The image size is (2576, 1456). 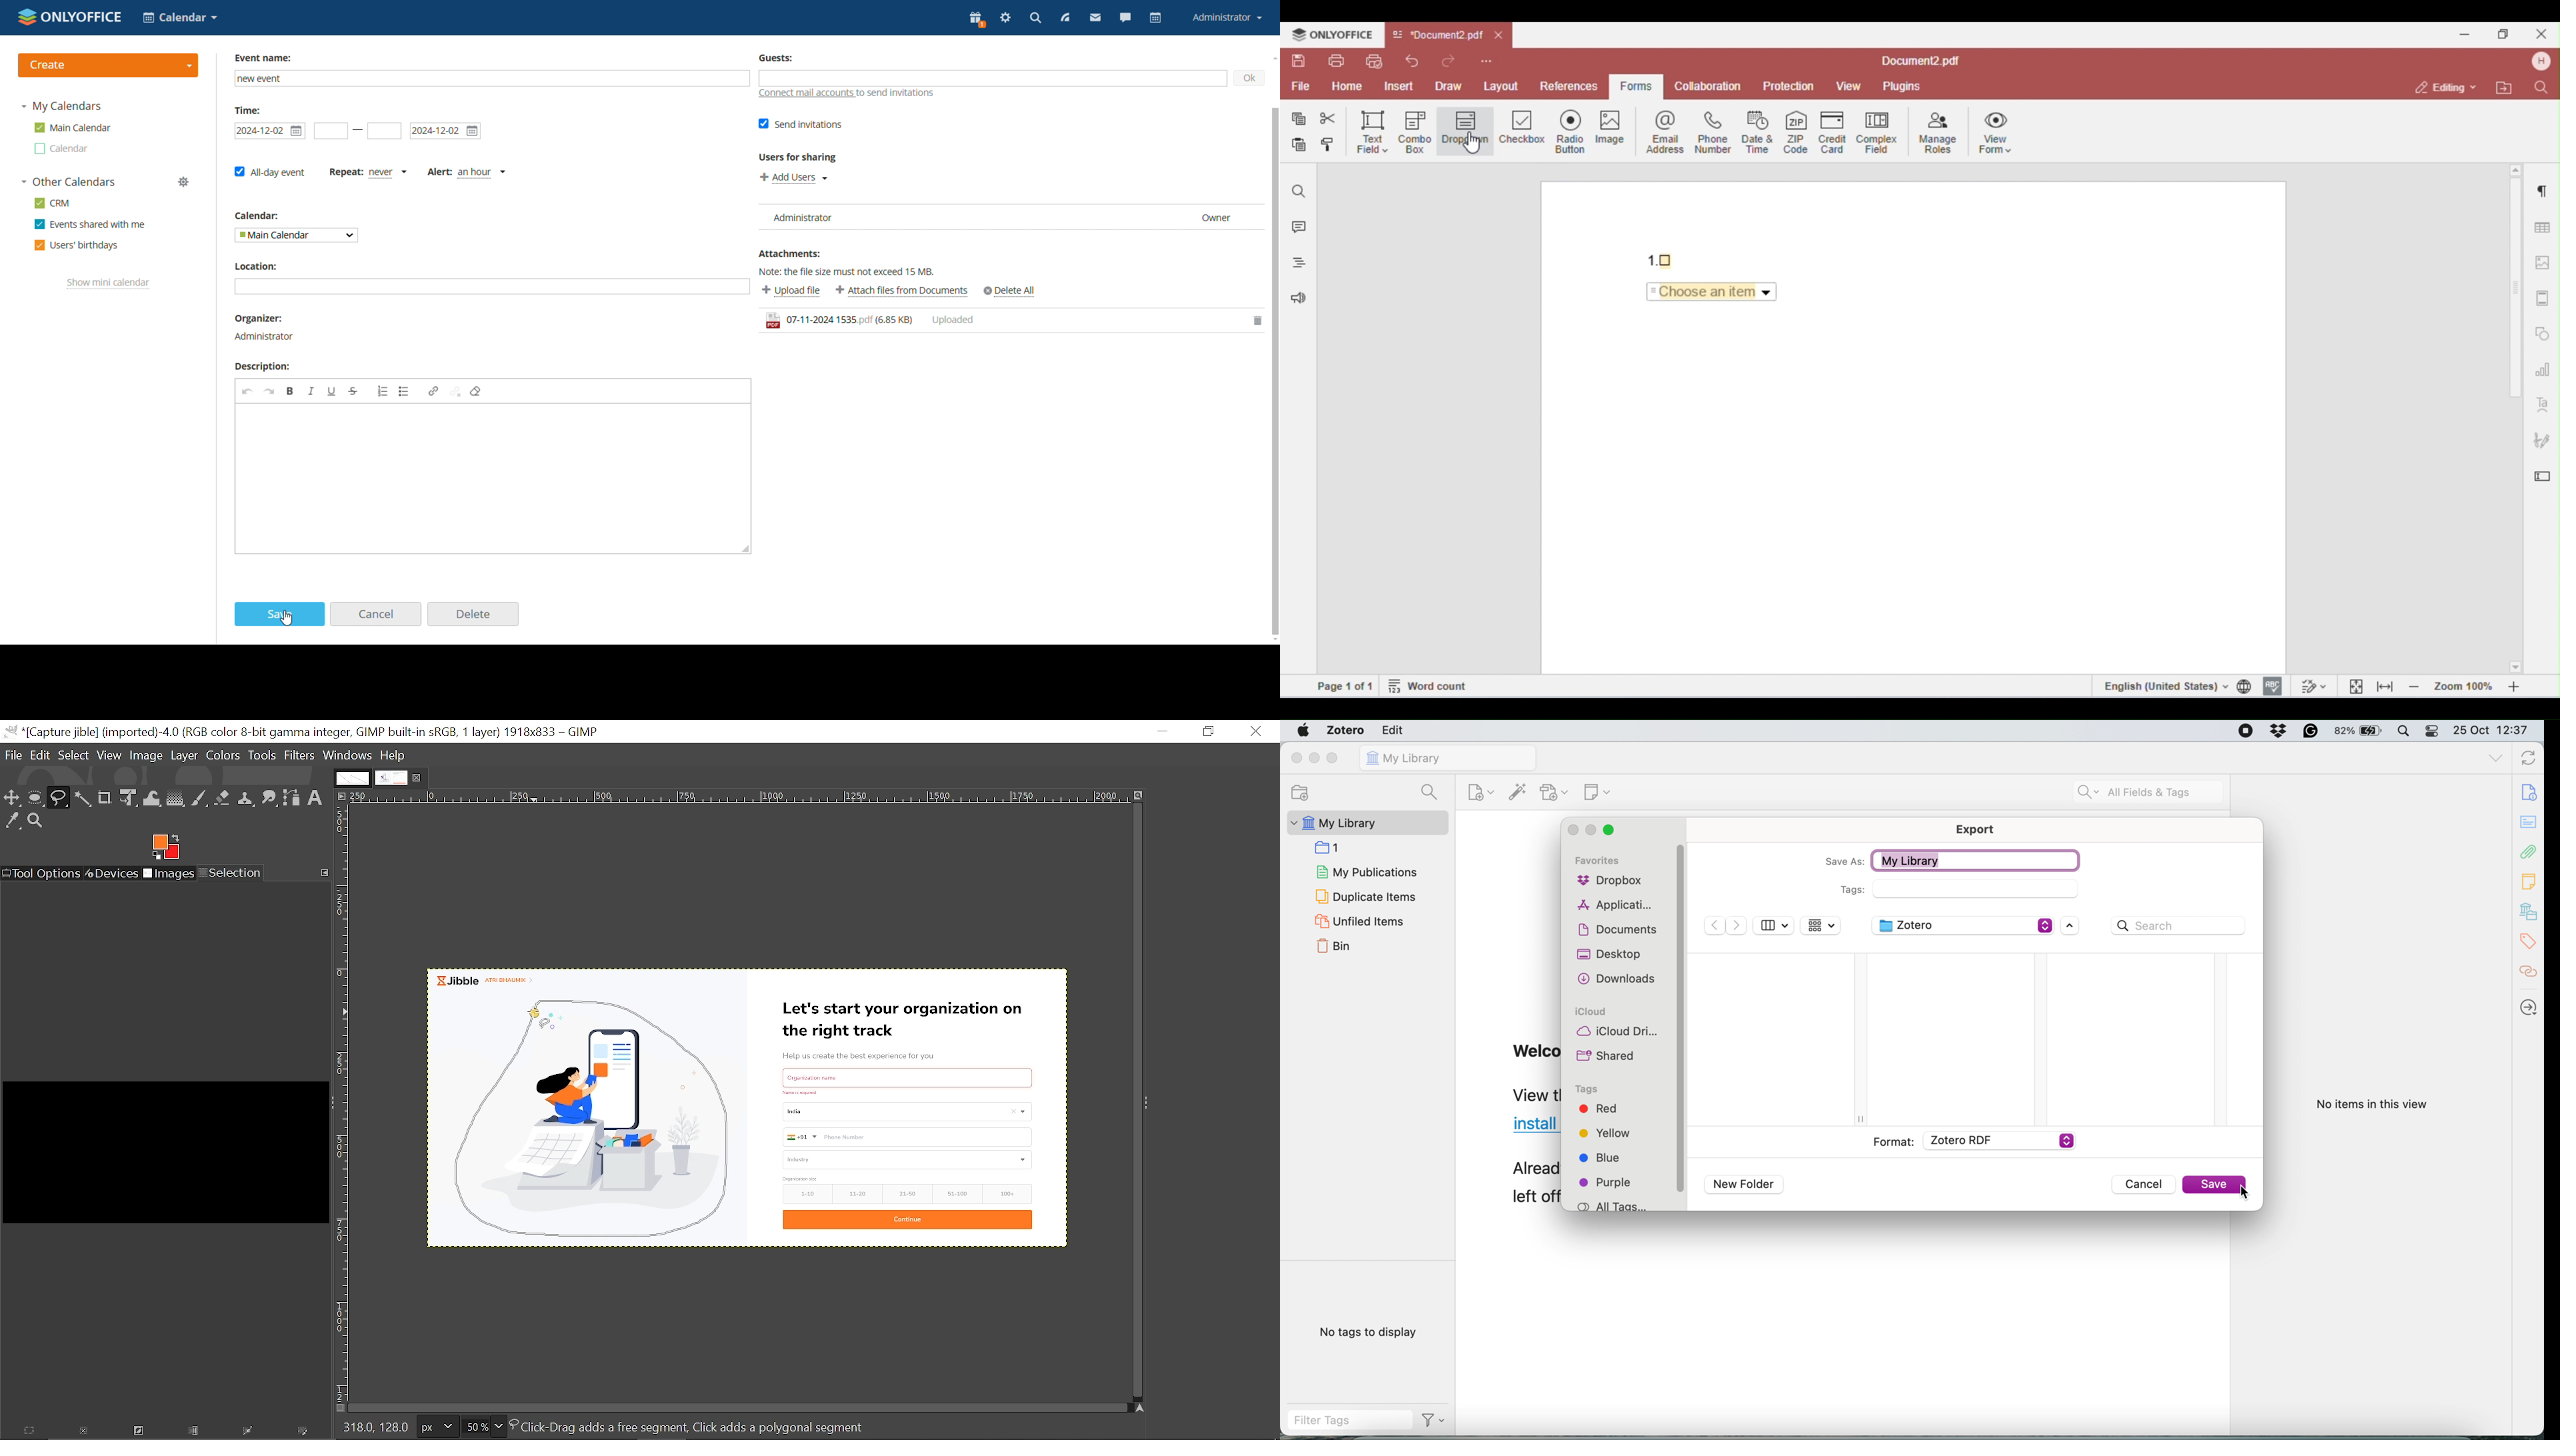 I want to click on All Tags, so click(x=1612, y=1204).